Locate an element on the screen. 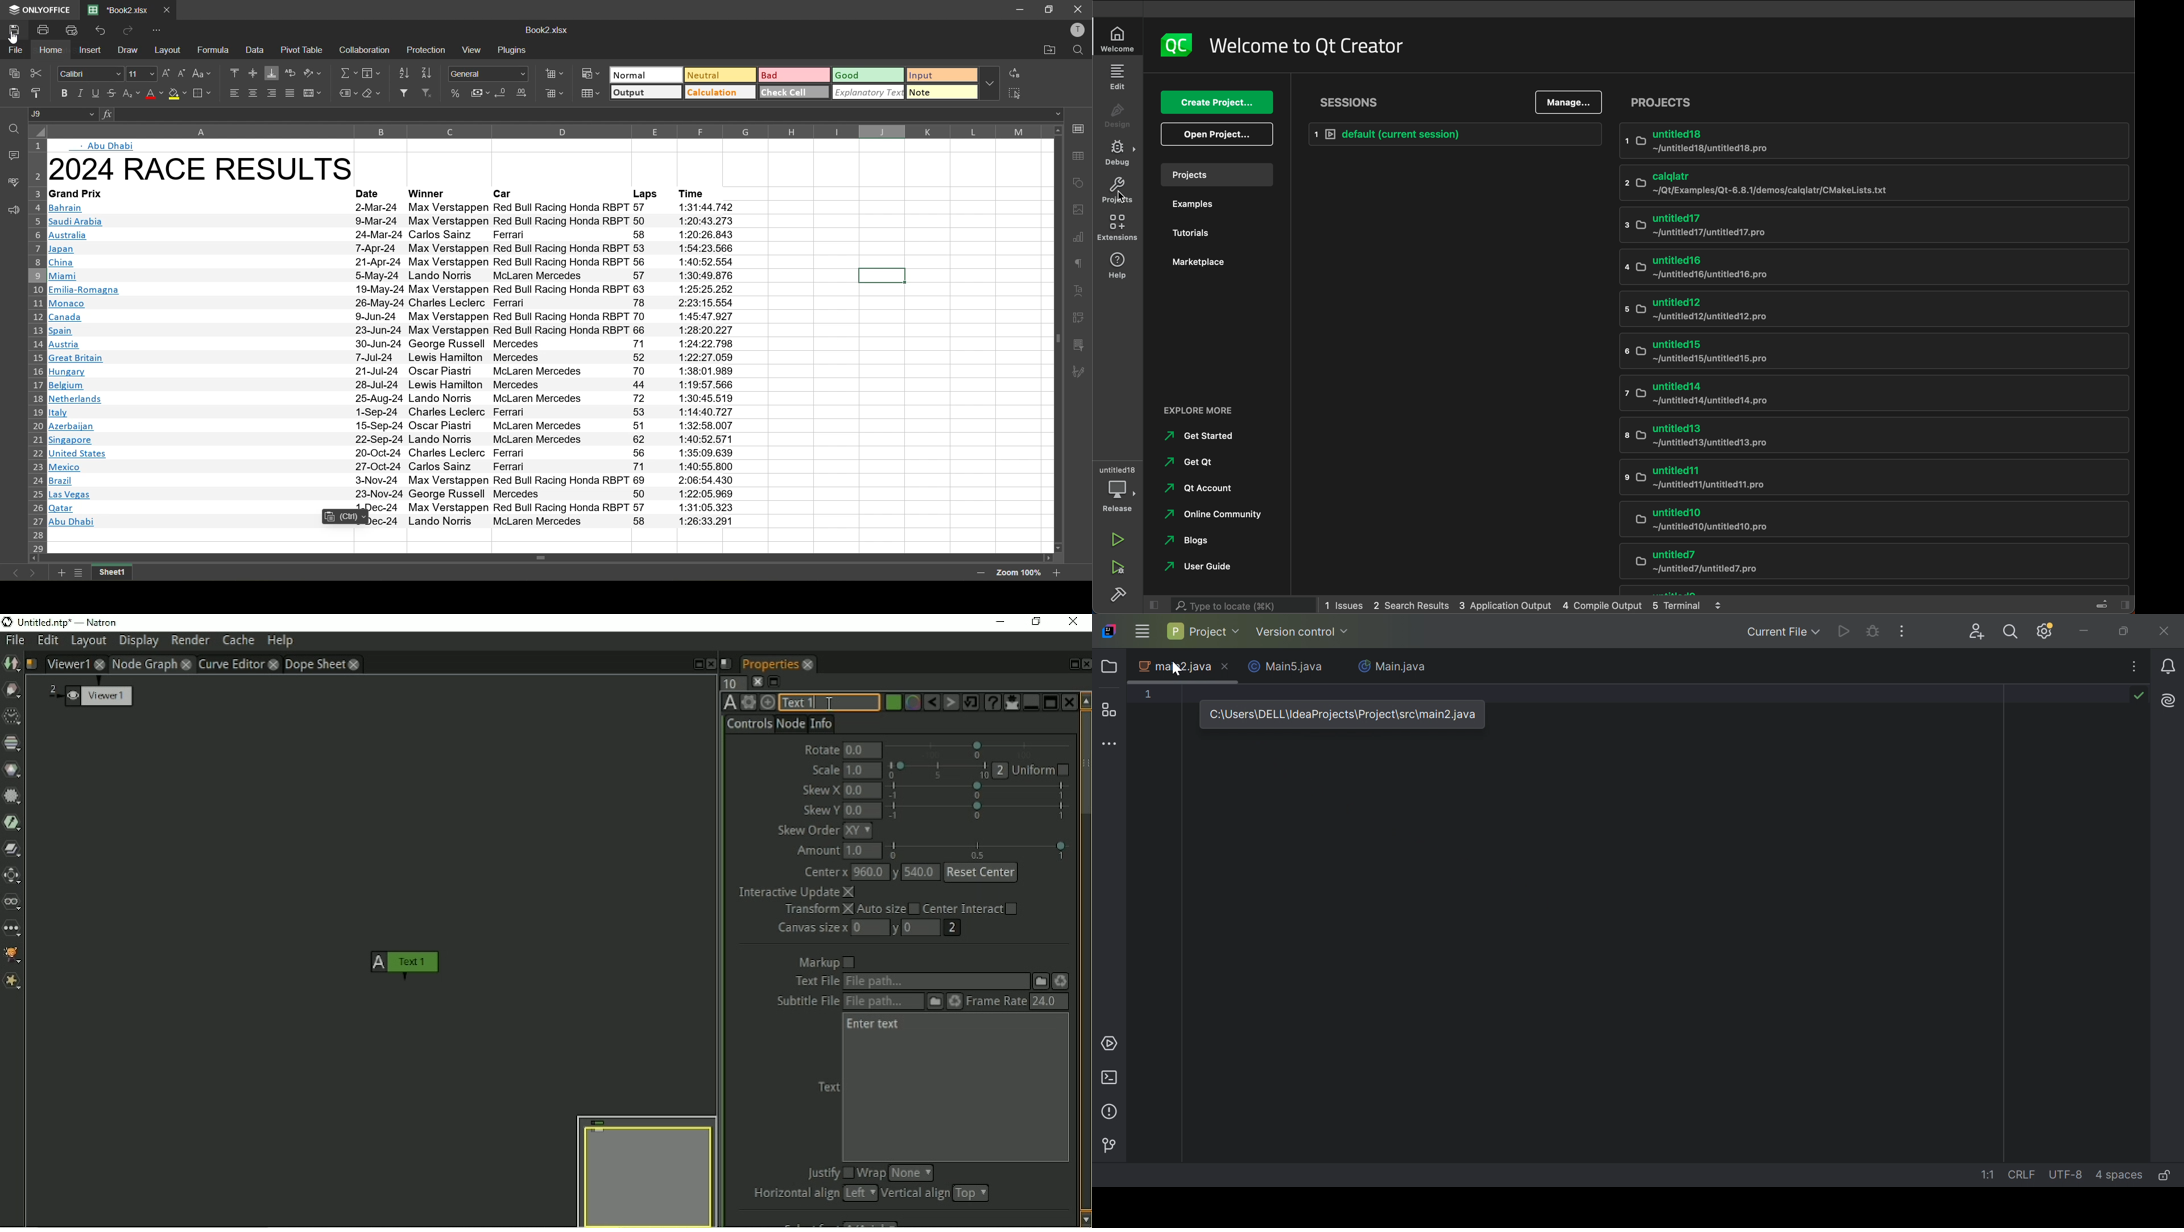  user guide is located at coordinates (1203, 567).